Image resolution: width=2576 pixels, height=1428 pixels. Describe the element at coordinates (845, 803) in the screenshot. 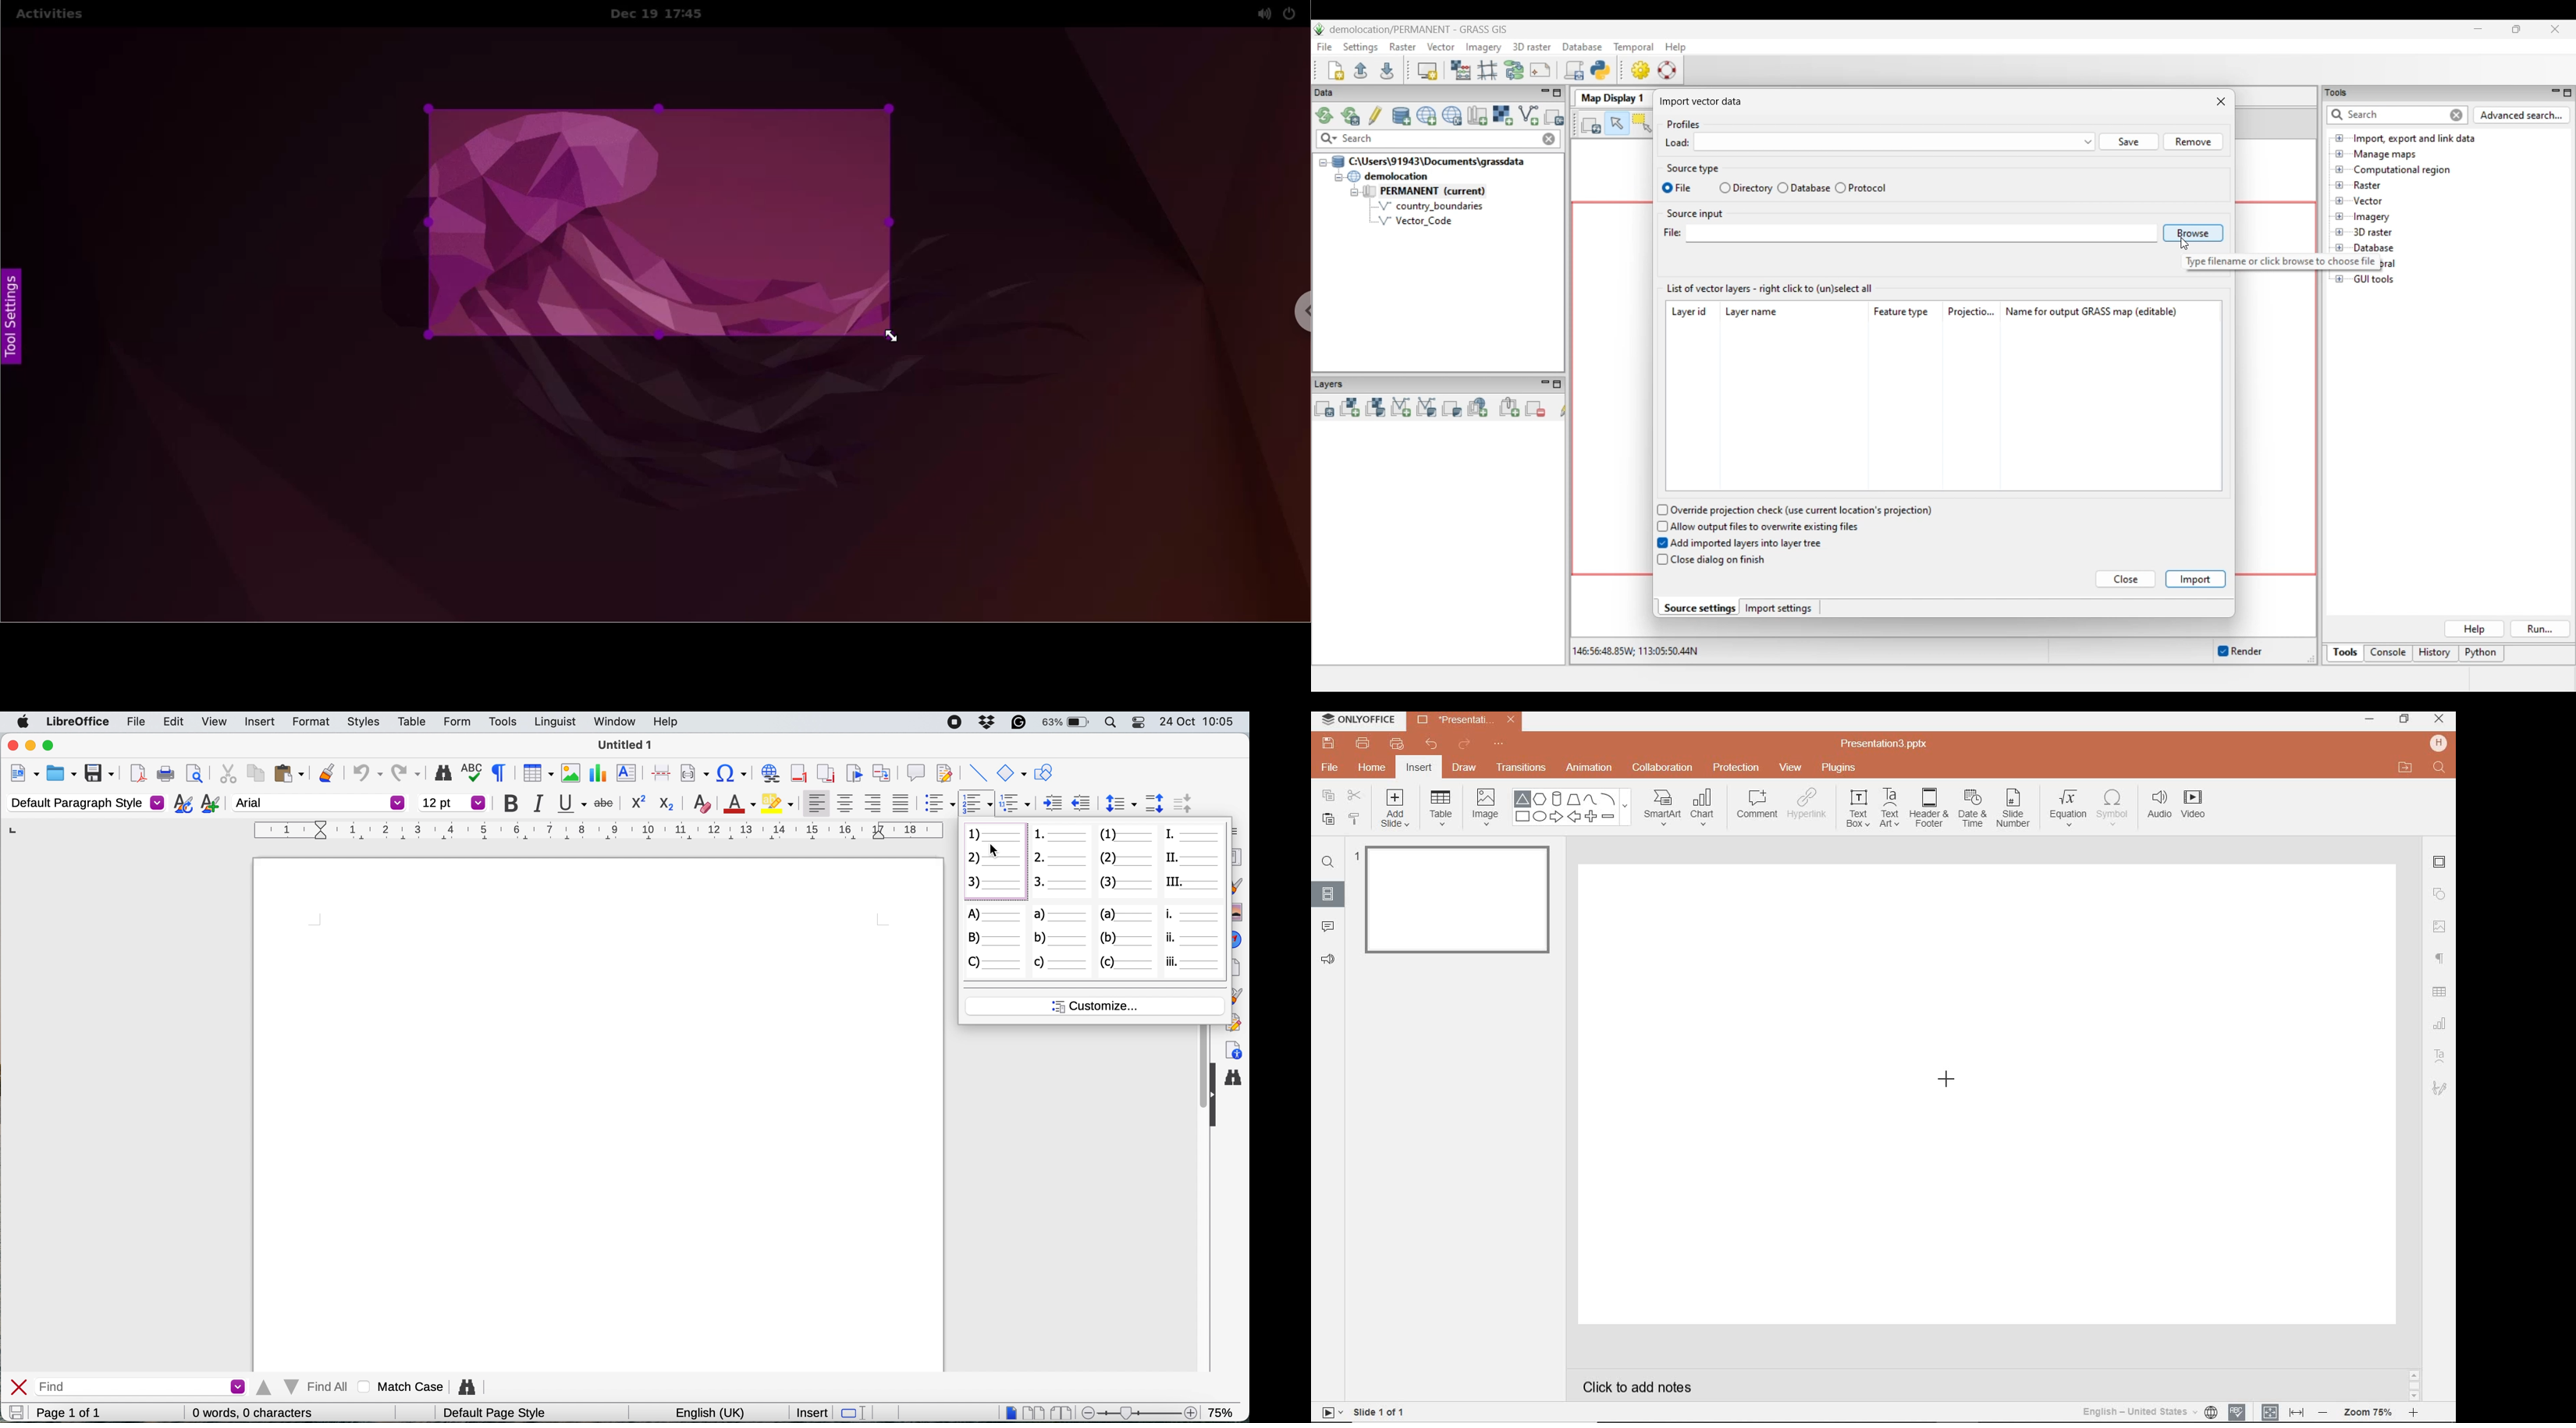

I see `center vertically` at that location.